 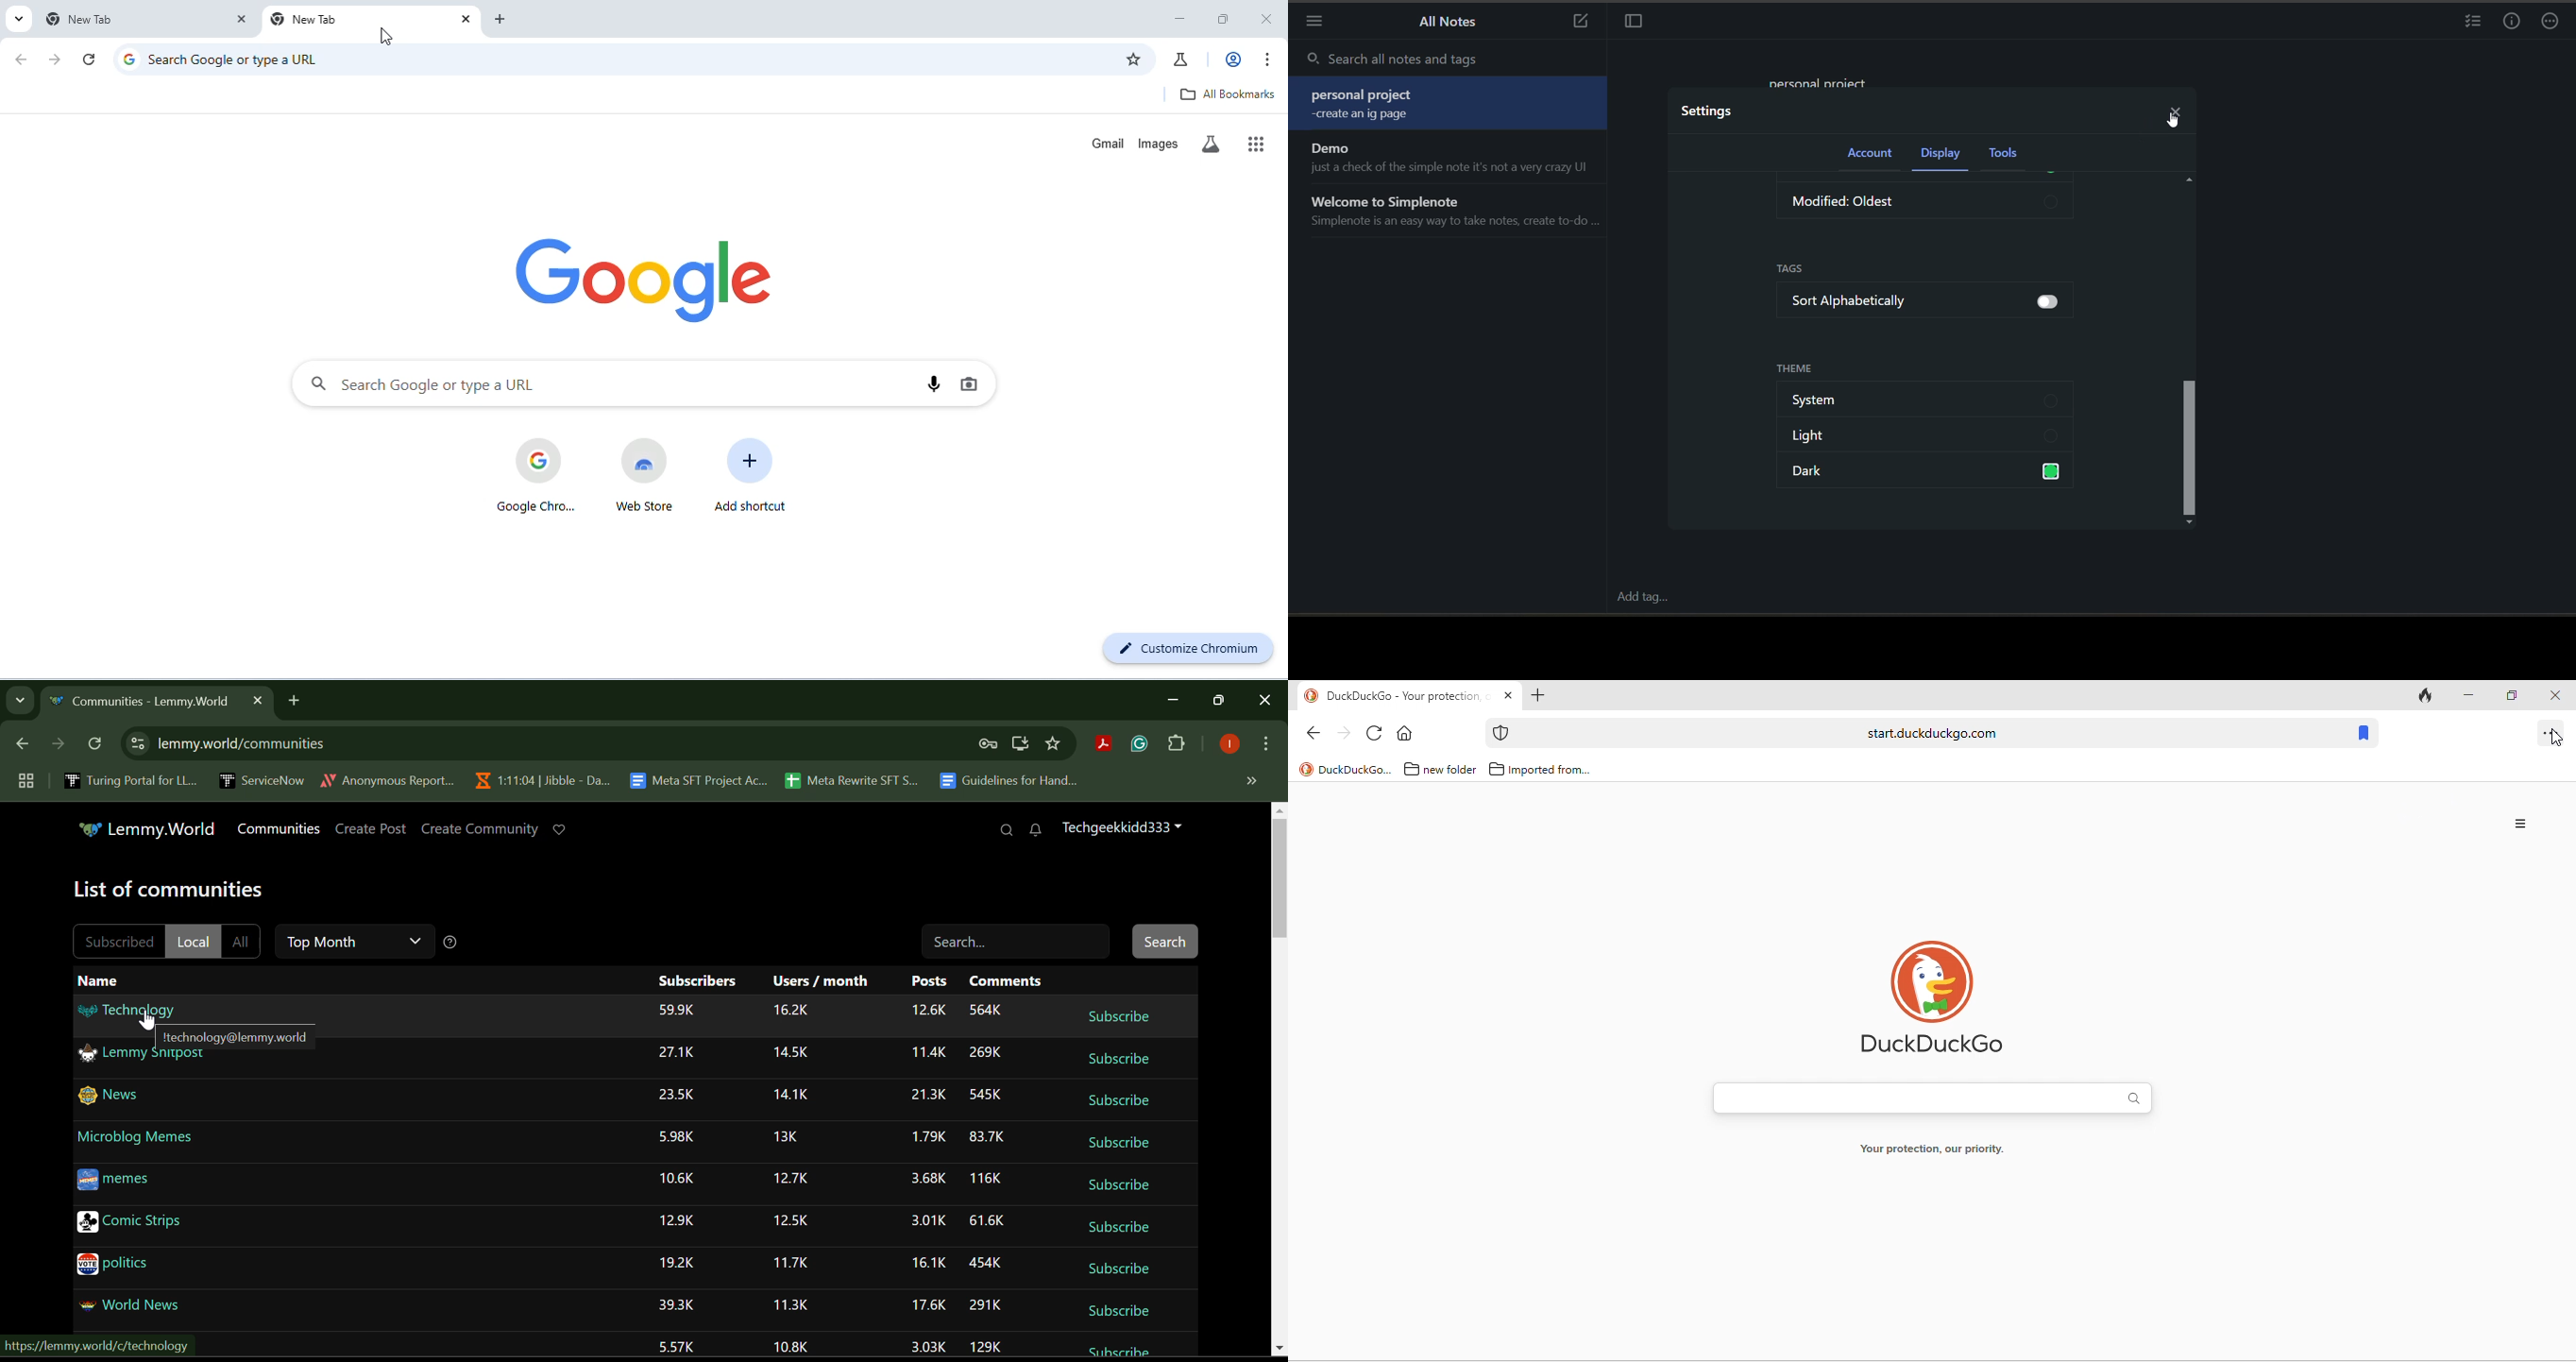 I want to click on duckduckgo..., so click(x=1356, y=771).